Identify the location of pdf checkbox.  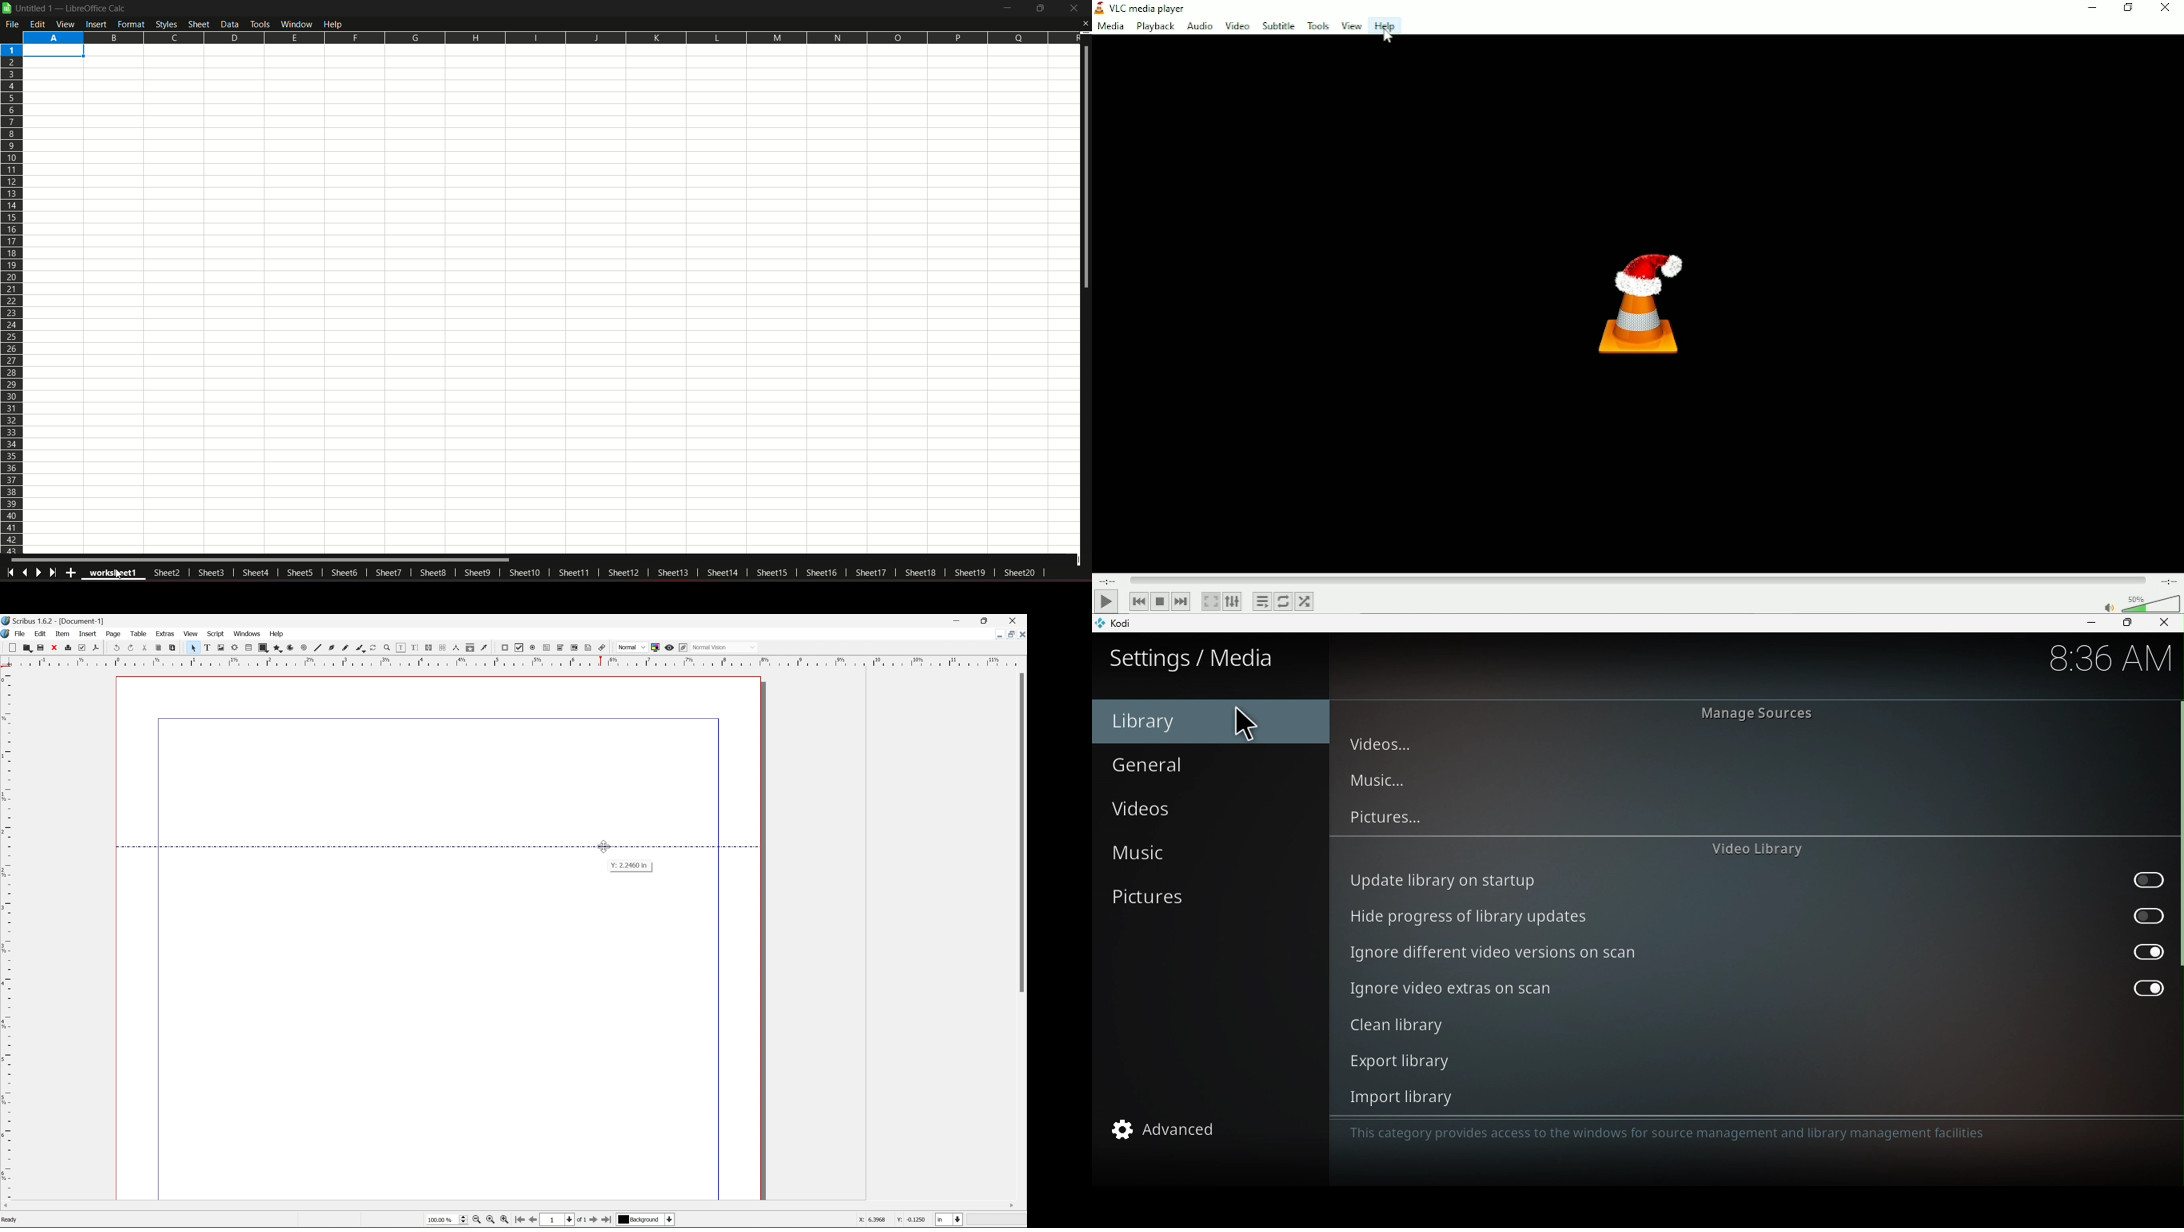
(519, 648).